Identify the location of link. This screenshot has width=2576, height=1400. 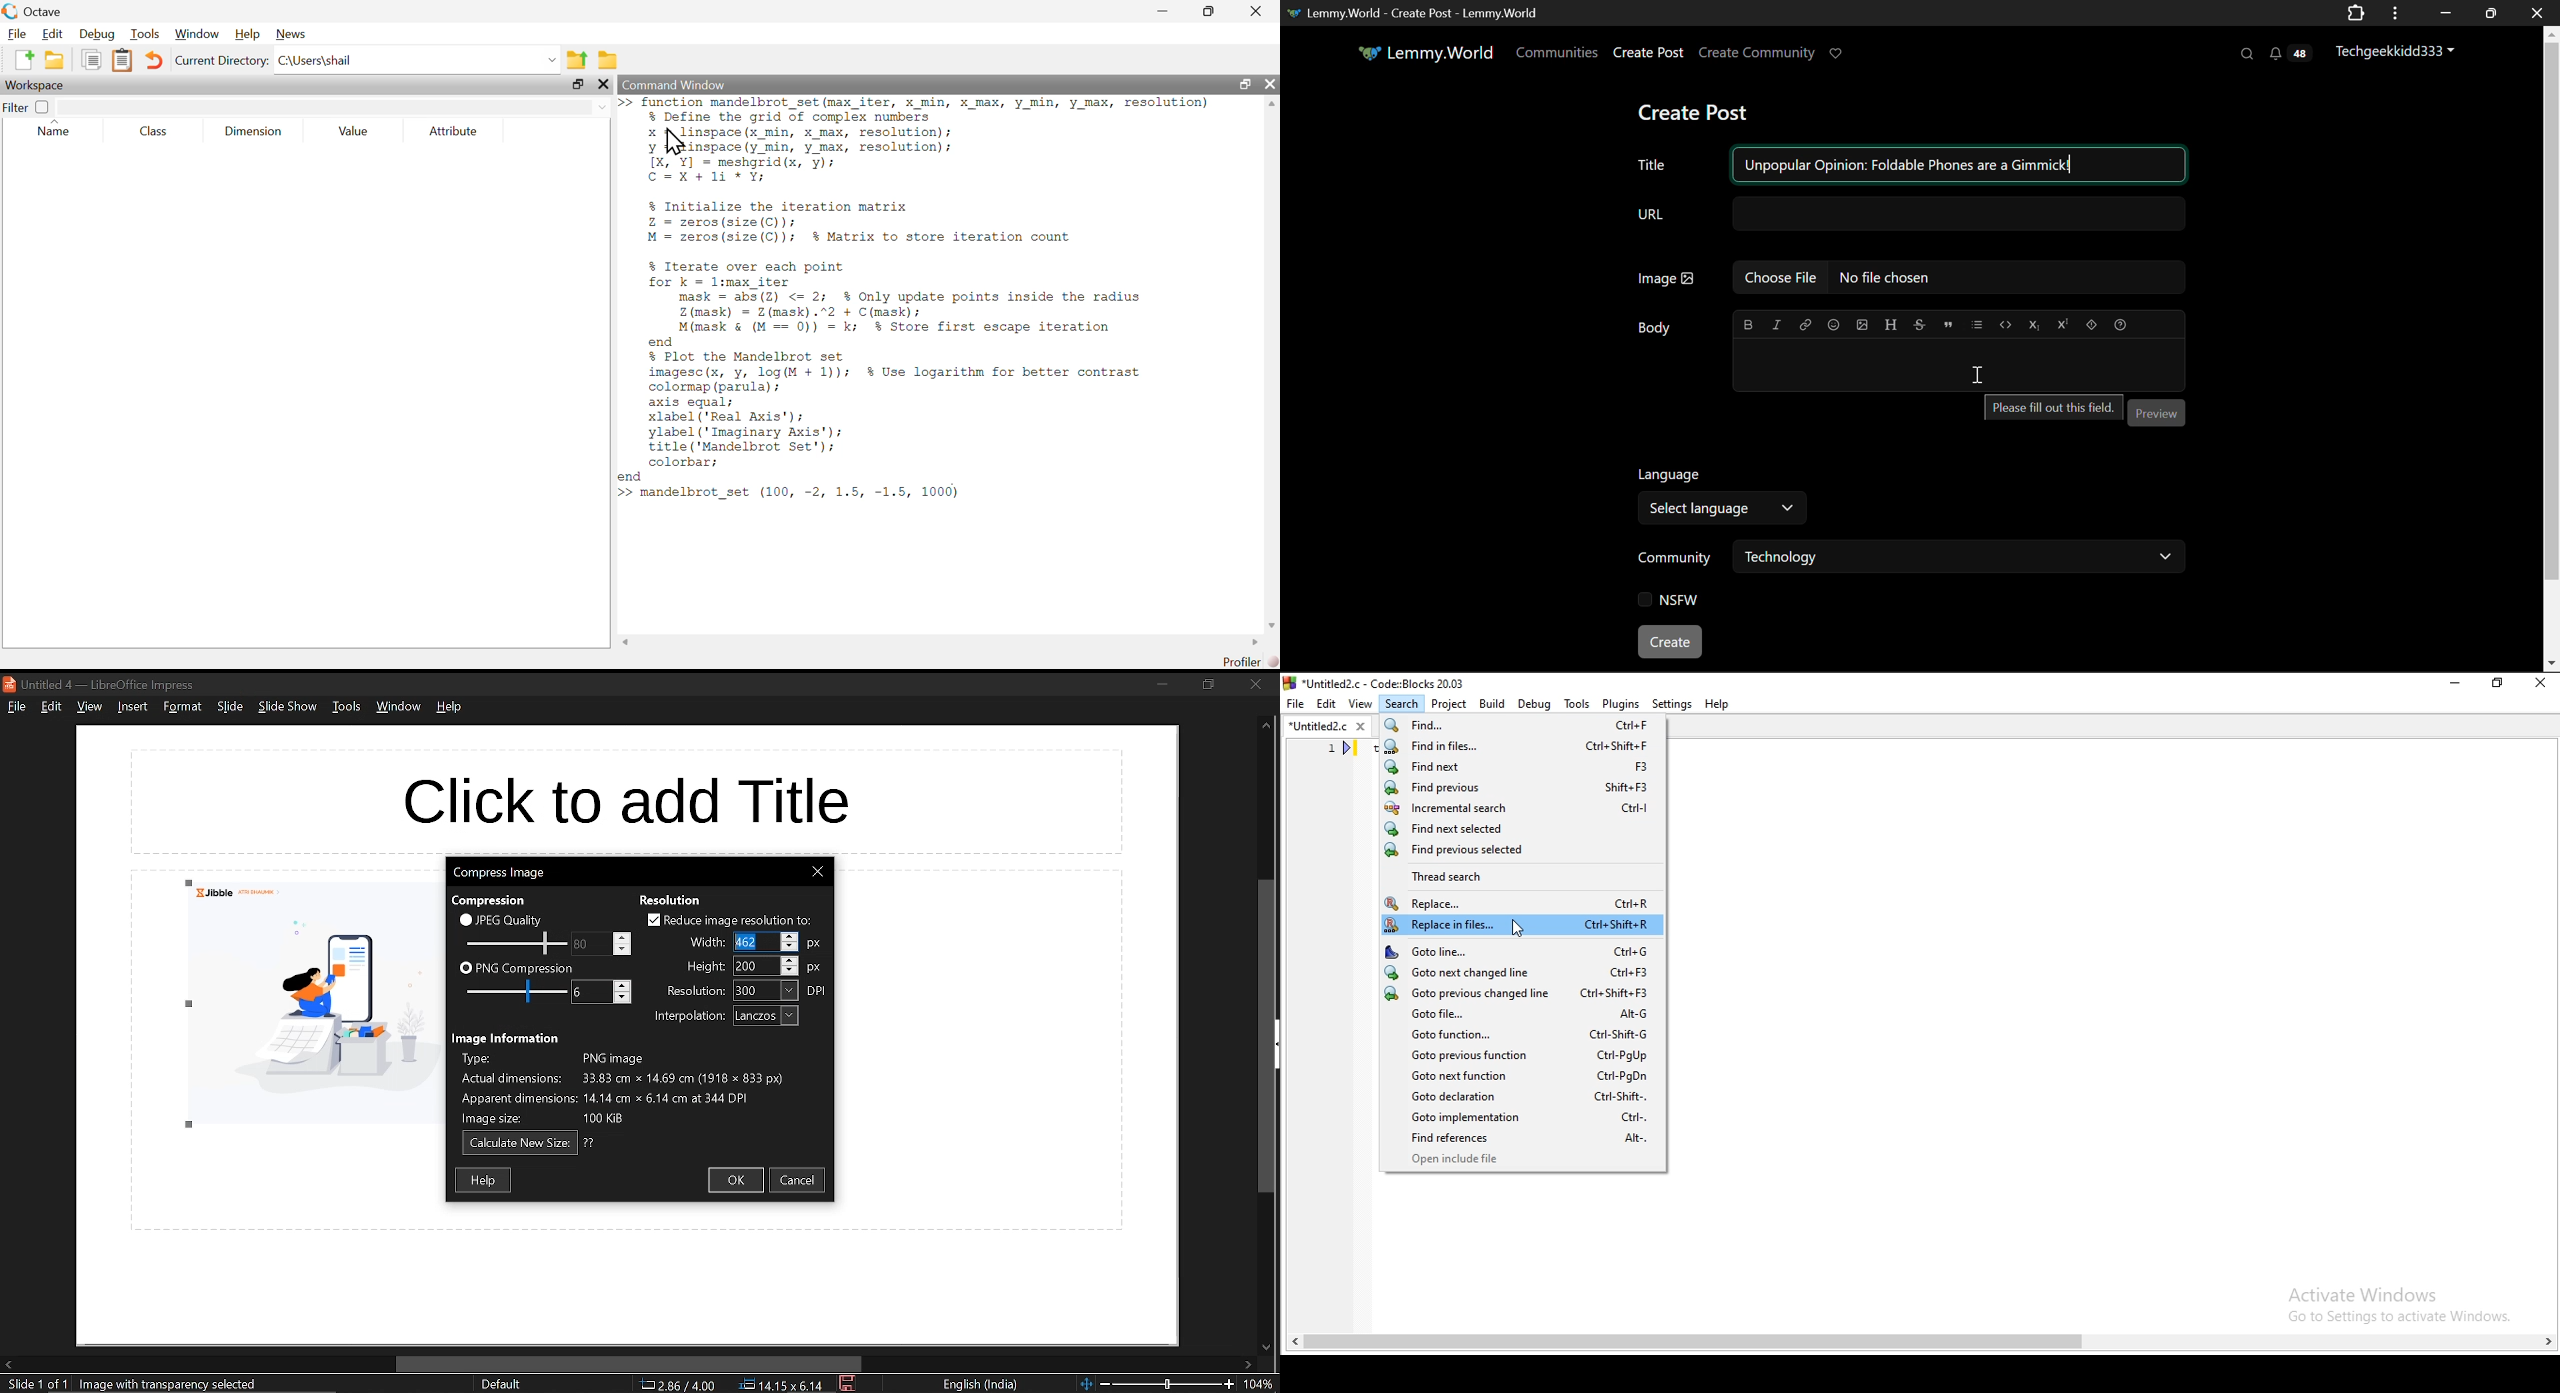
(1805, 323).